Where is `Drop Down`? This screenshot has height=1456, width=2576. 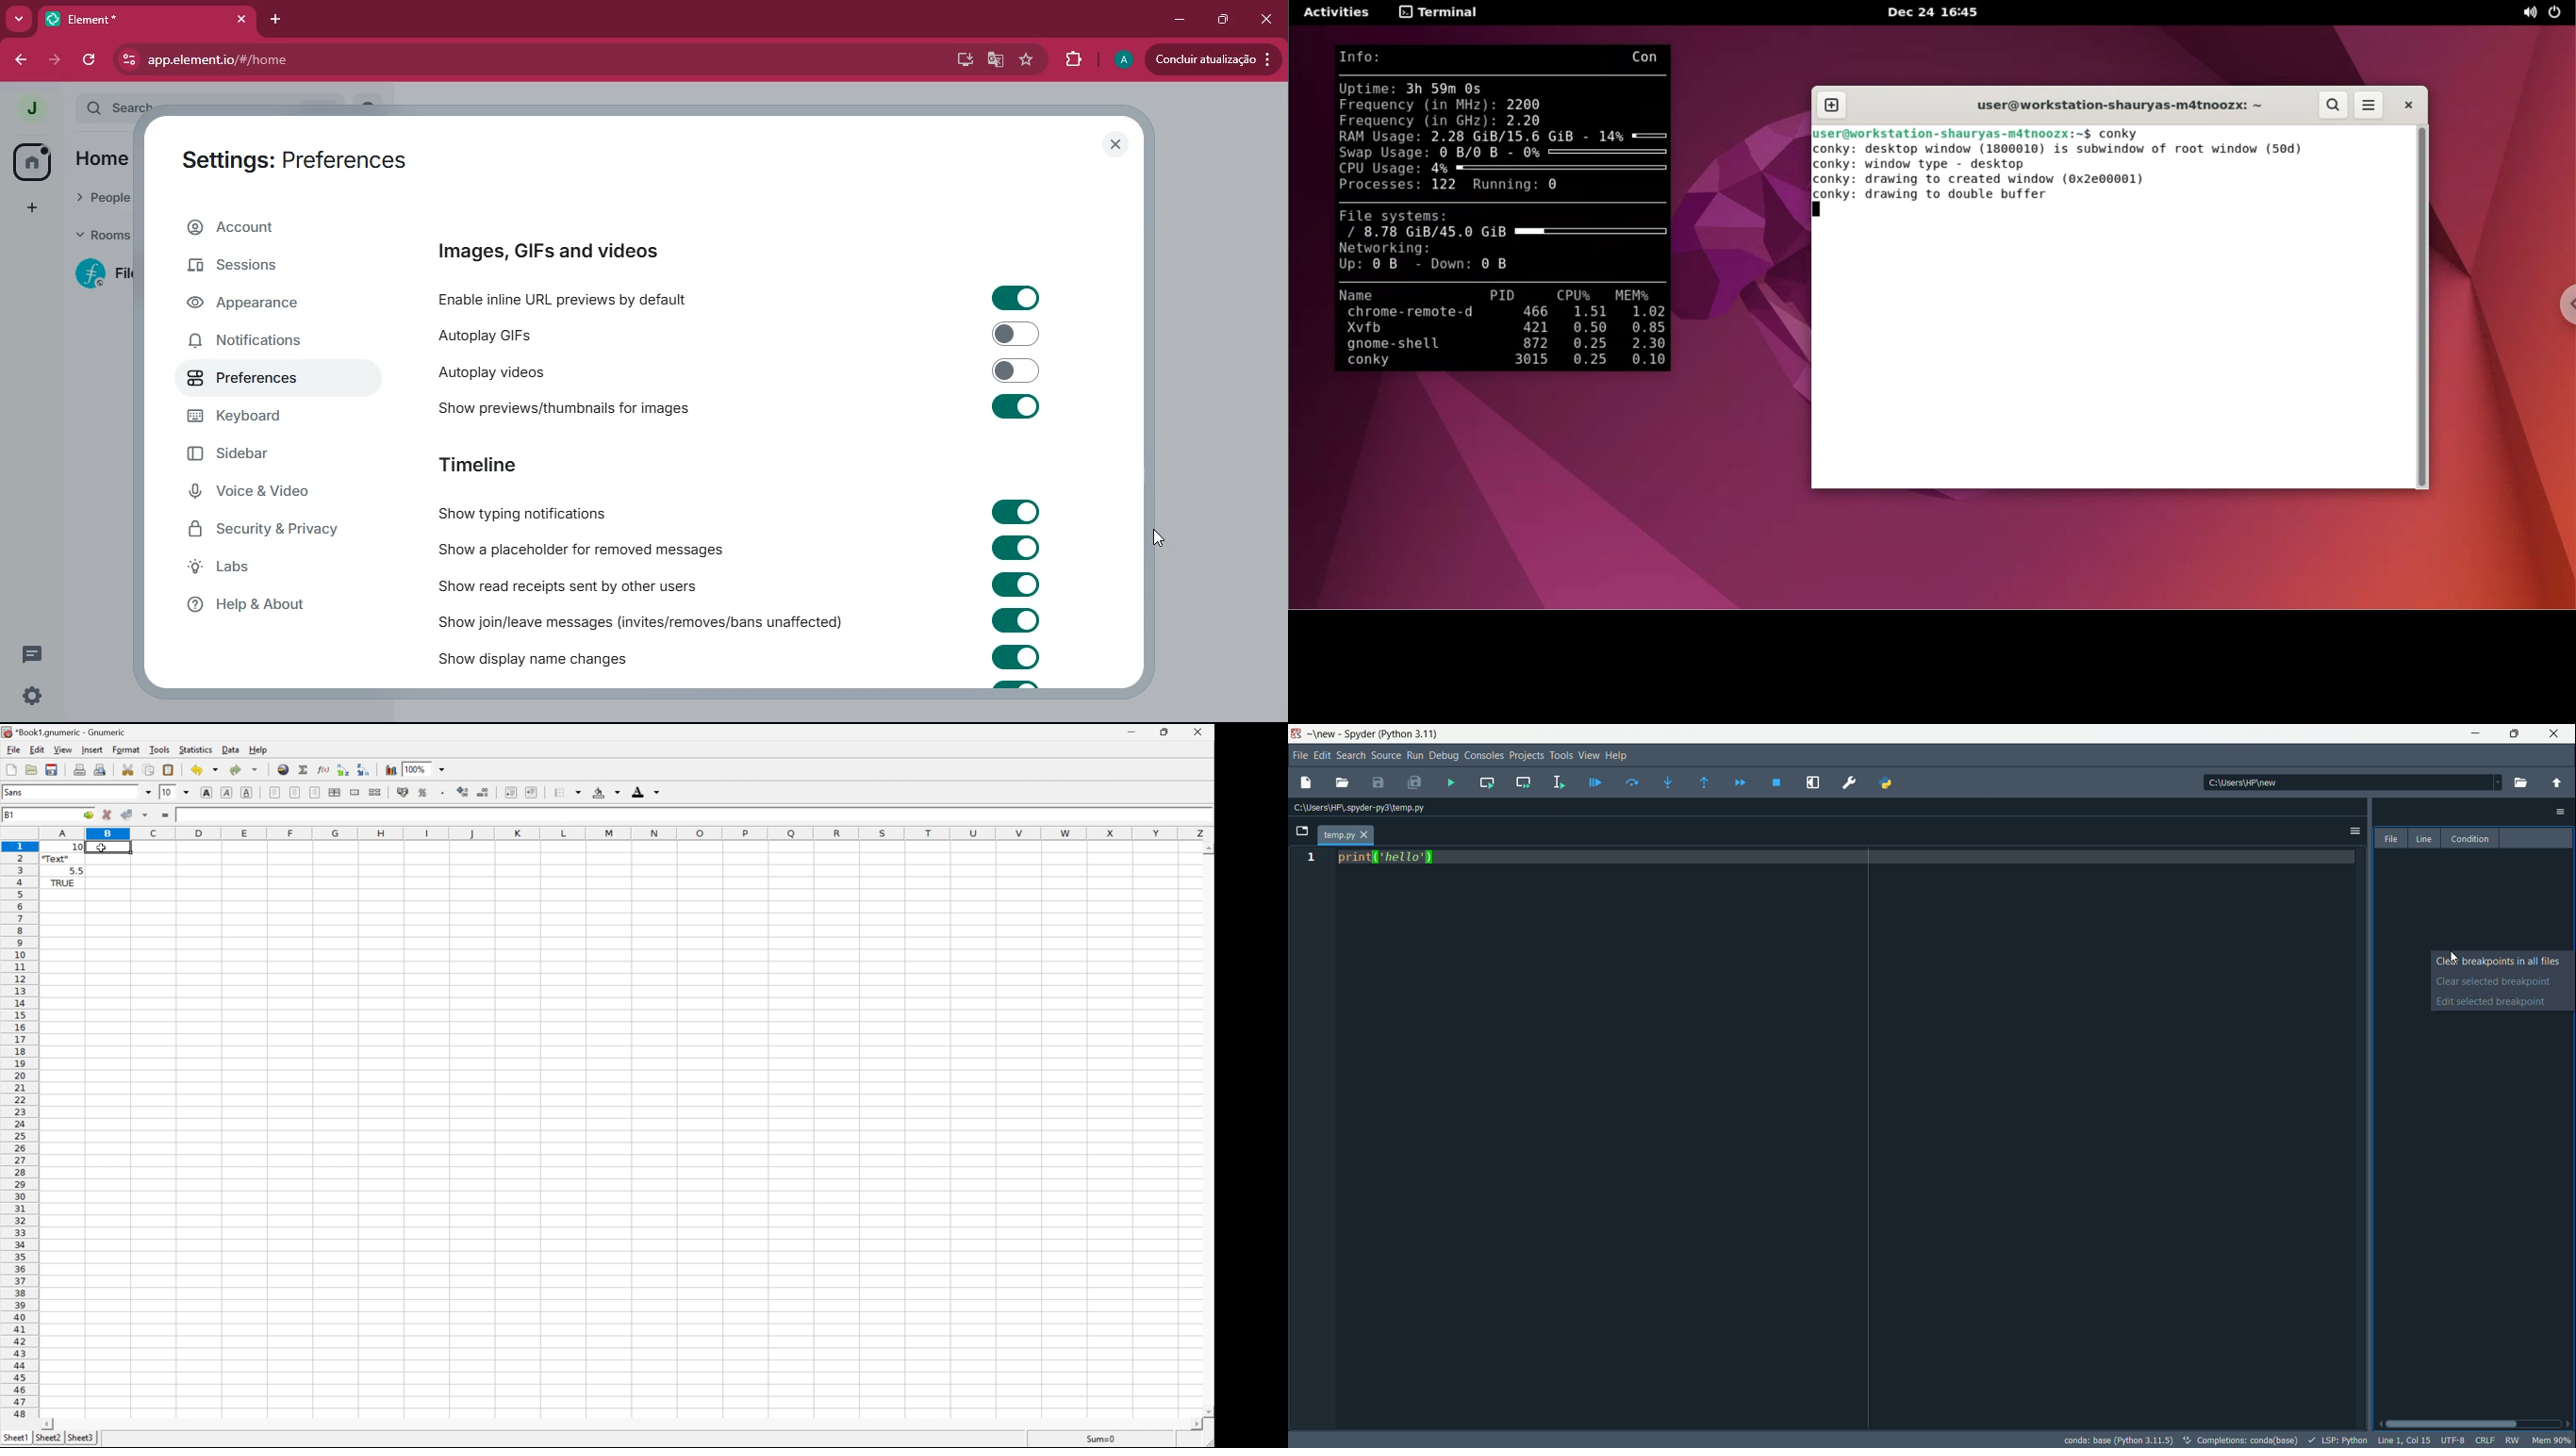
Drop Down is located at coordinates (441, 769).